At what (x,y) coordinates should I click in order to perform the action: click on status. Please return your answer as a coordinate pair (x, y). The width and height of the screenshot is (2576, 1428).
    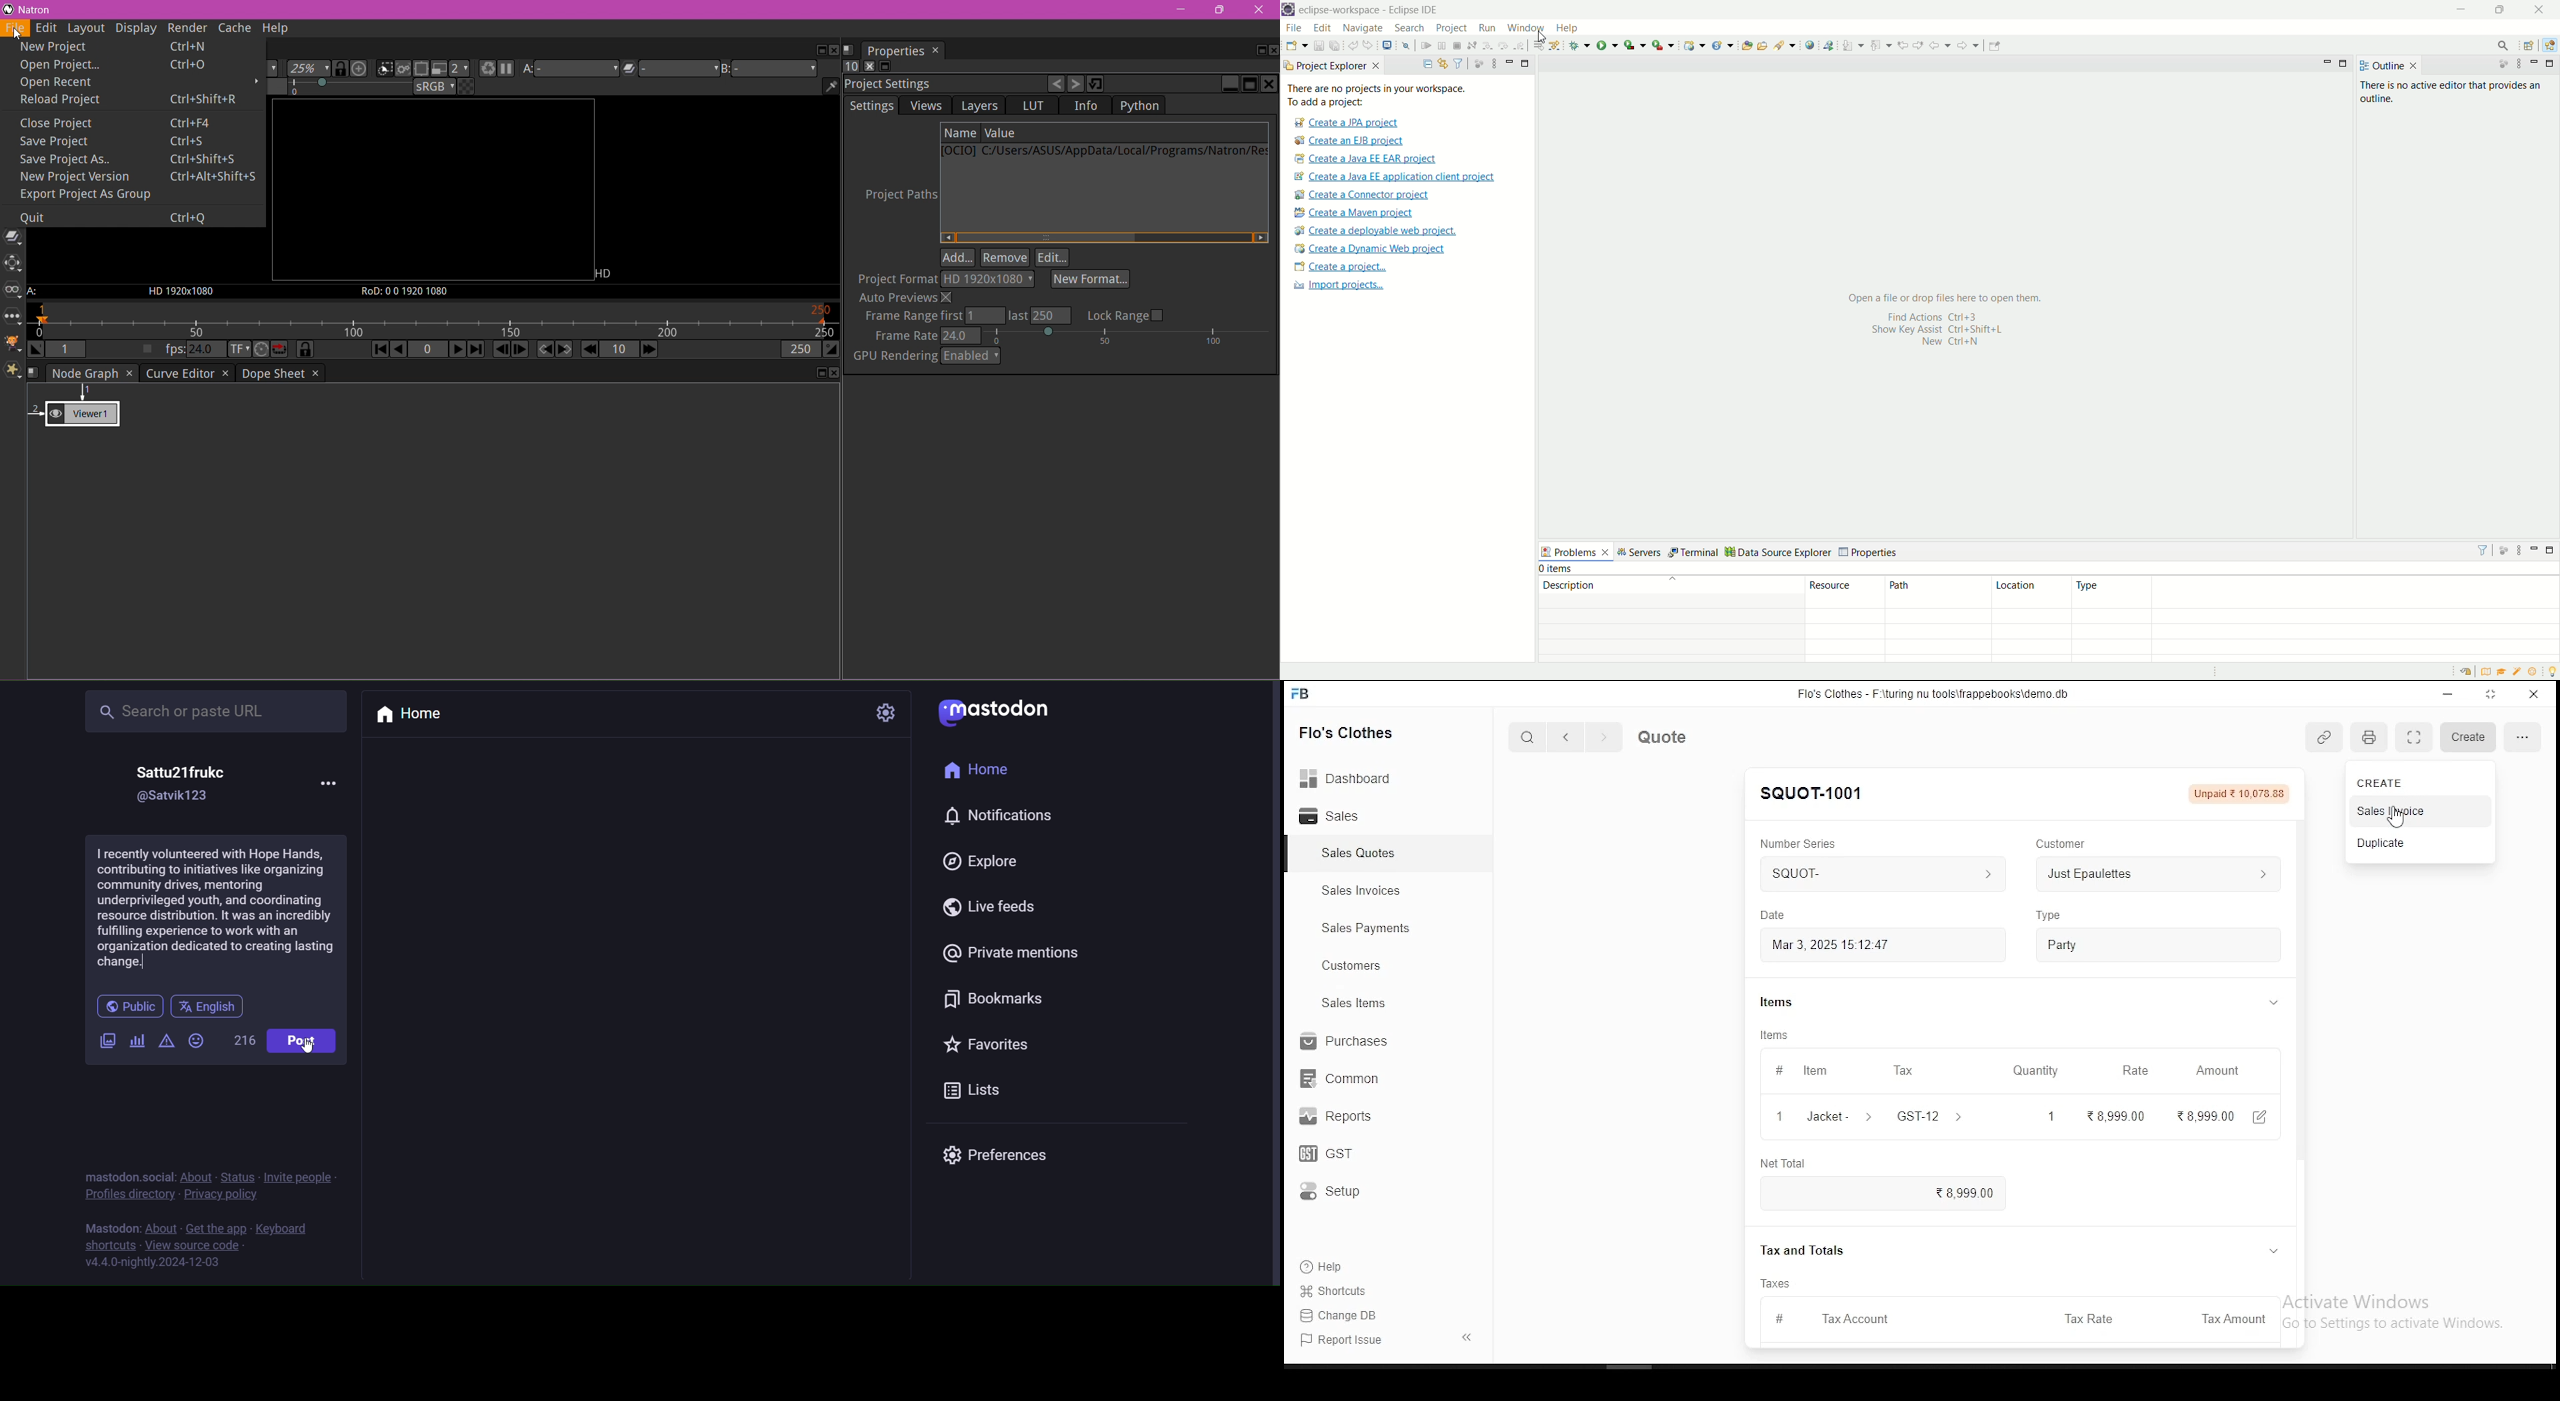
    Looking at the image, I should click on (234, 1176).